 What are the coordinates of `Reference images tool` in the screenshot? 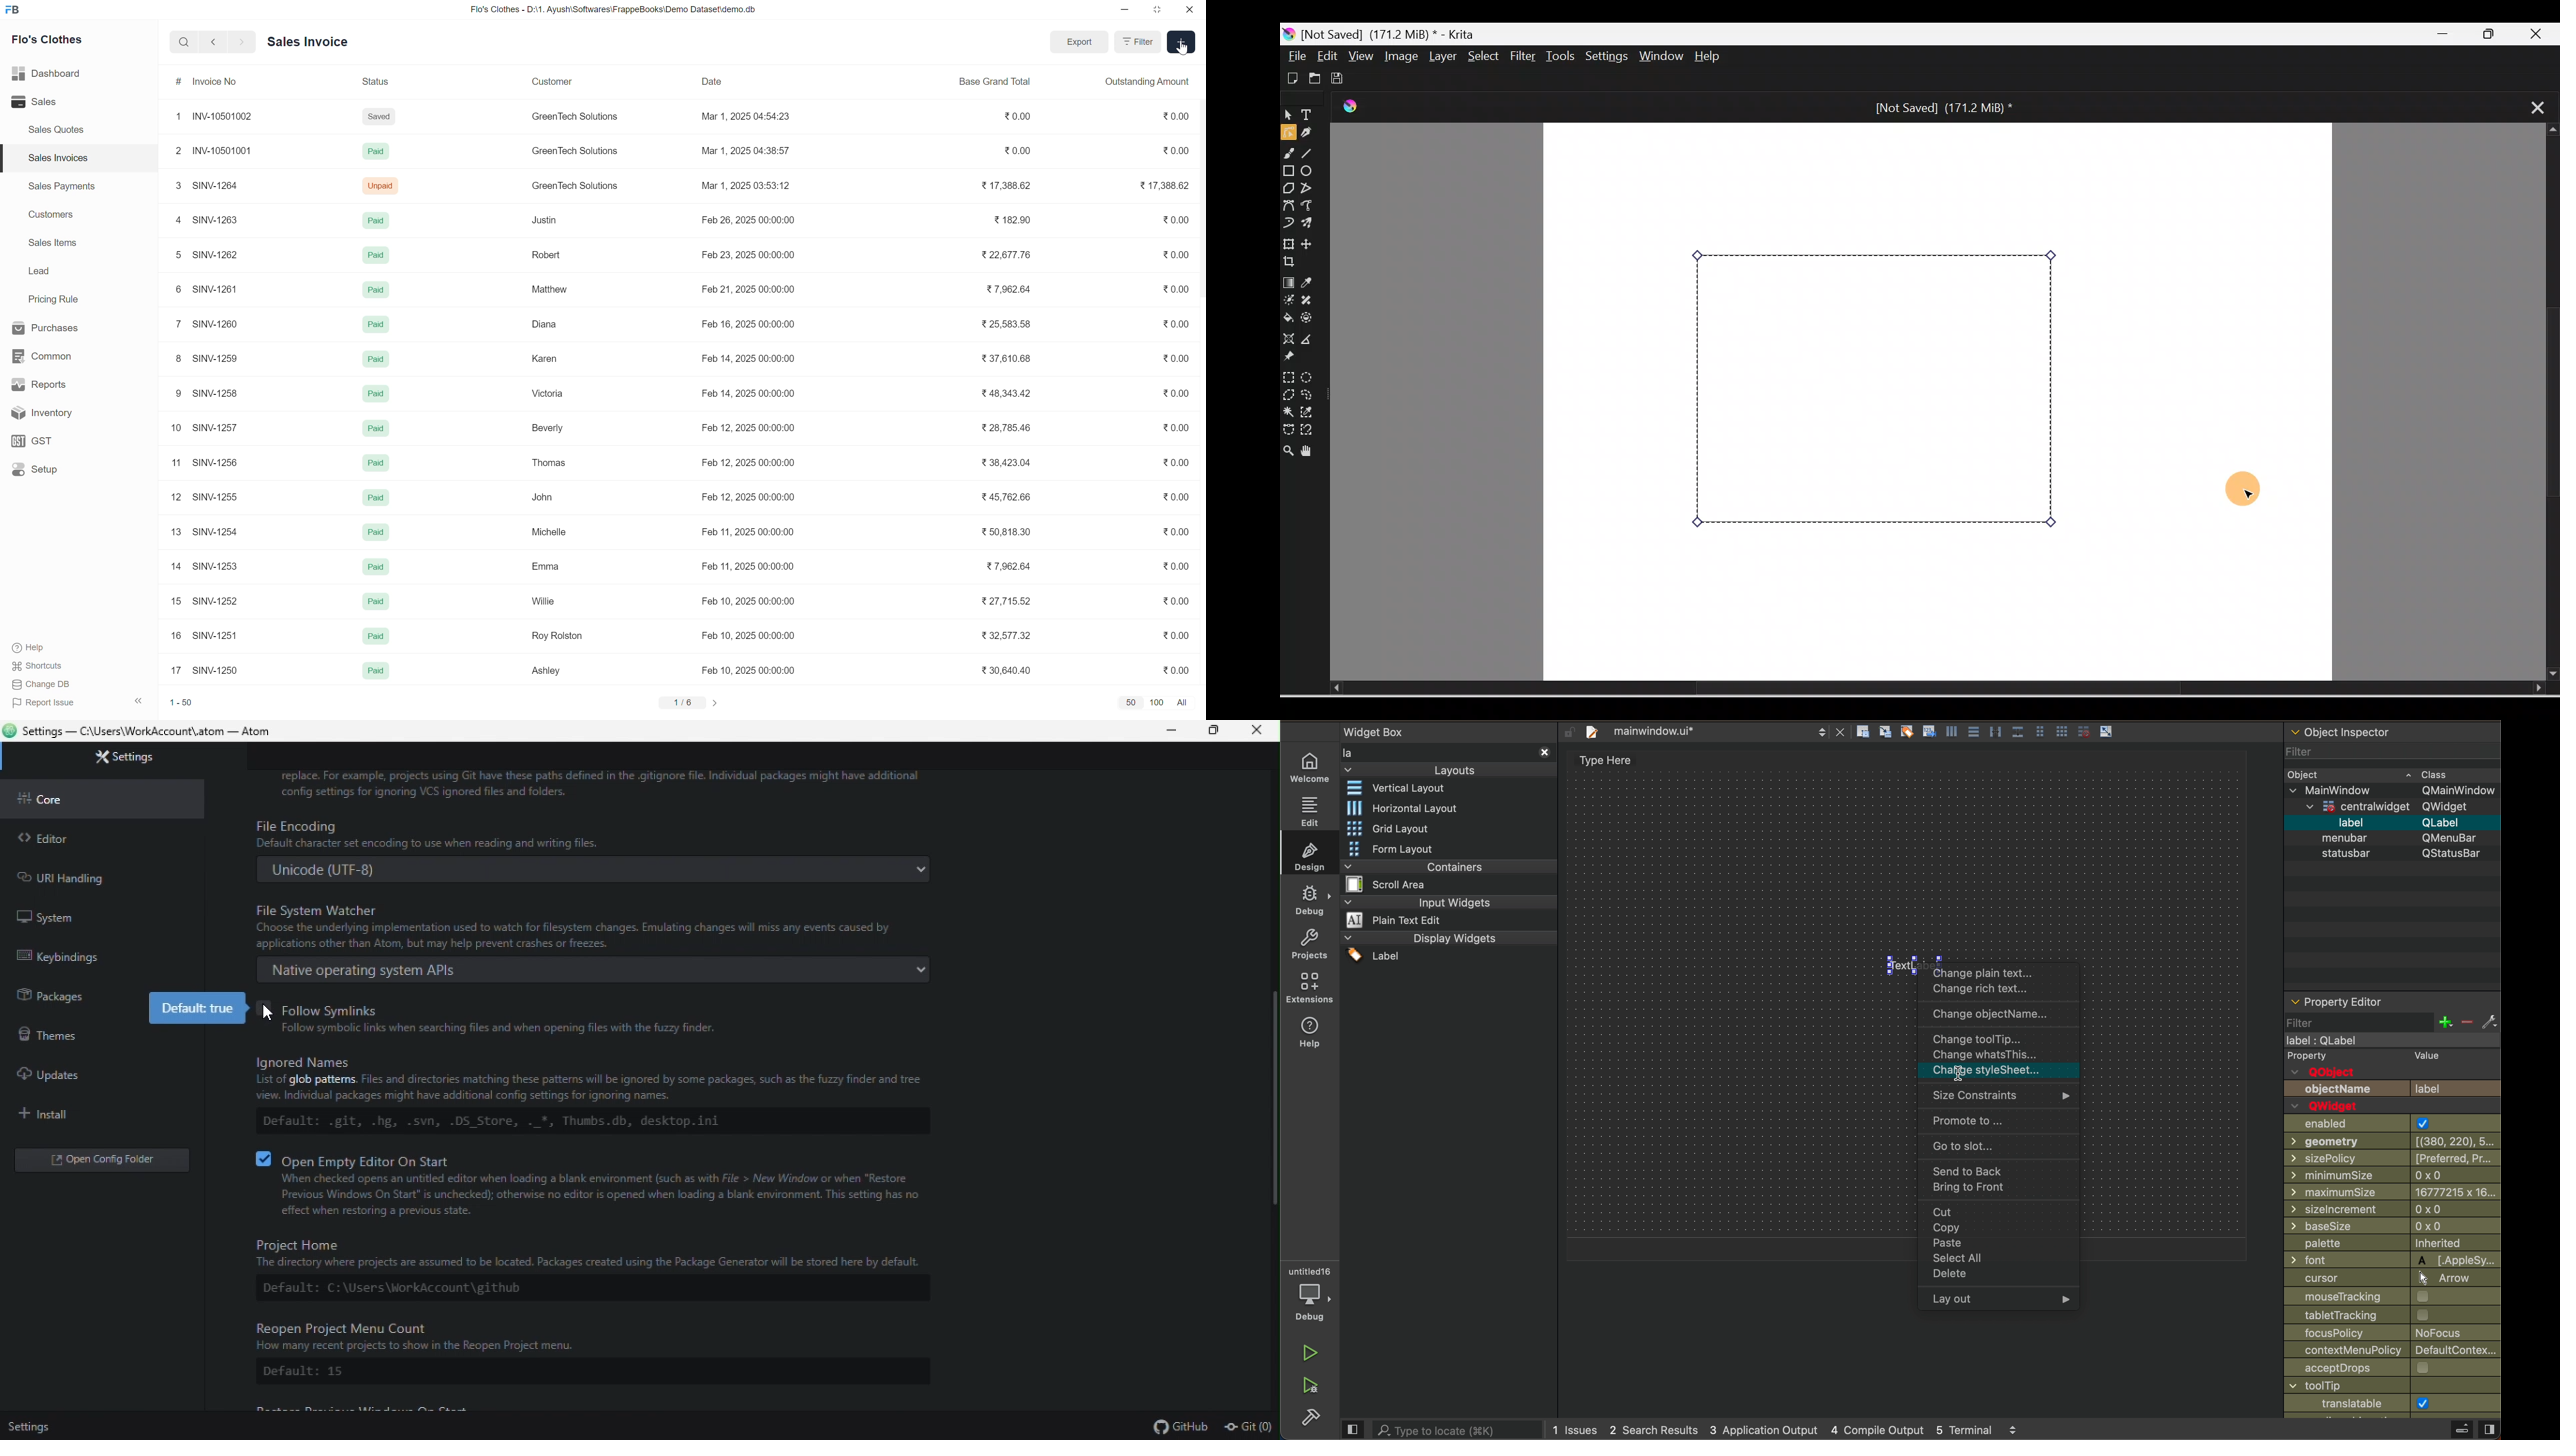 It's located at (1297, 359).